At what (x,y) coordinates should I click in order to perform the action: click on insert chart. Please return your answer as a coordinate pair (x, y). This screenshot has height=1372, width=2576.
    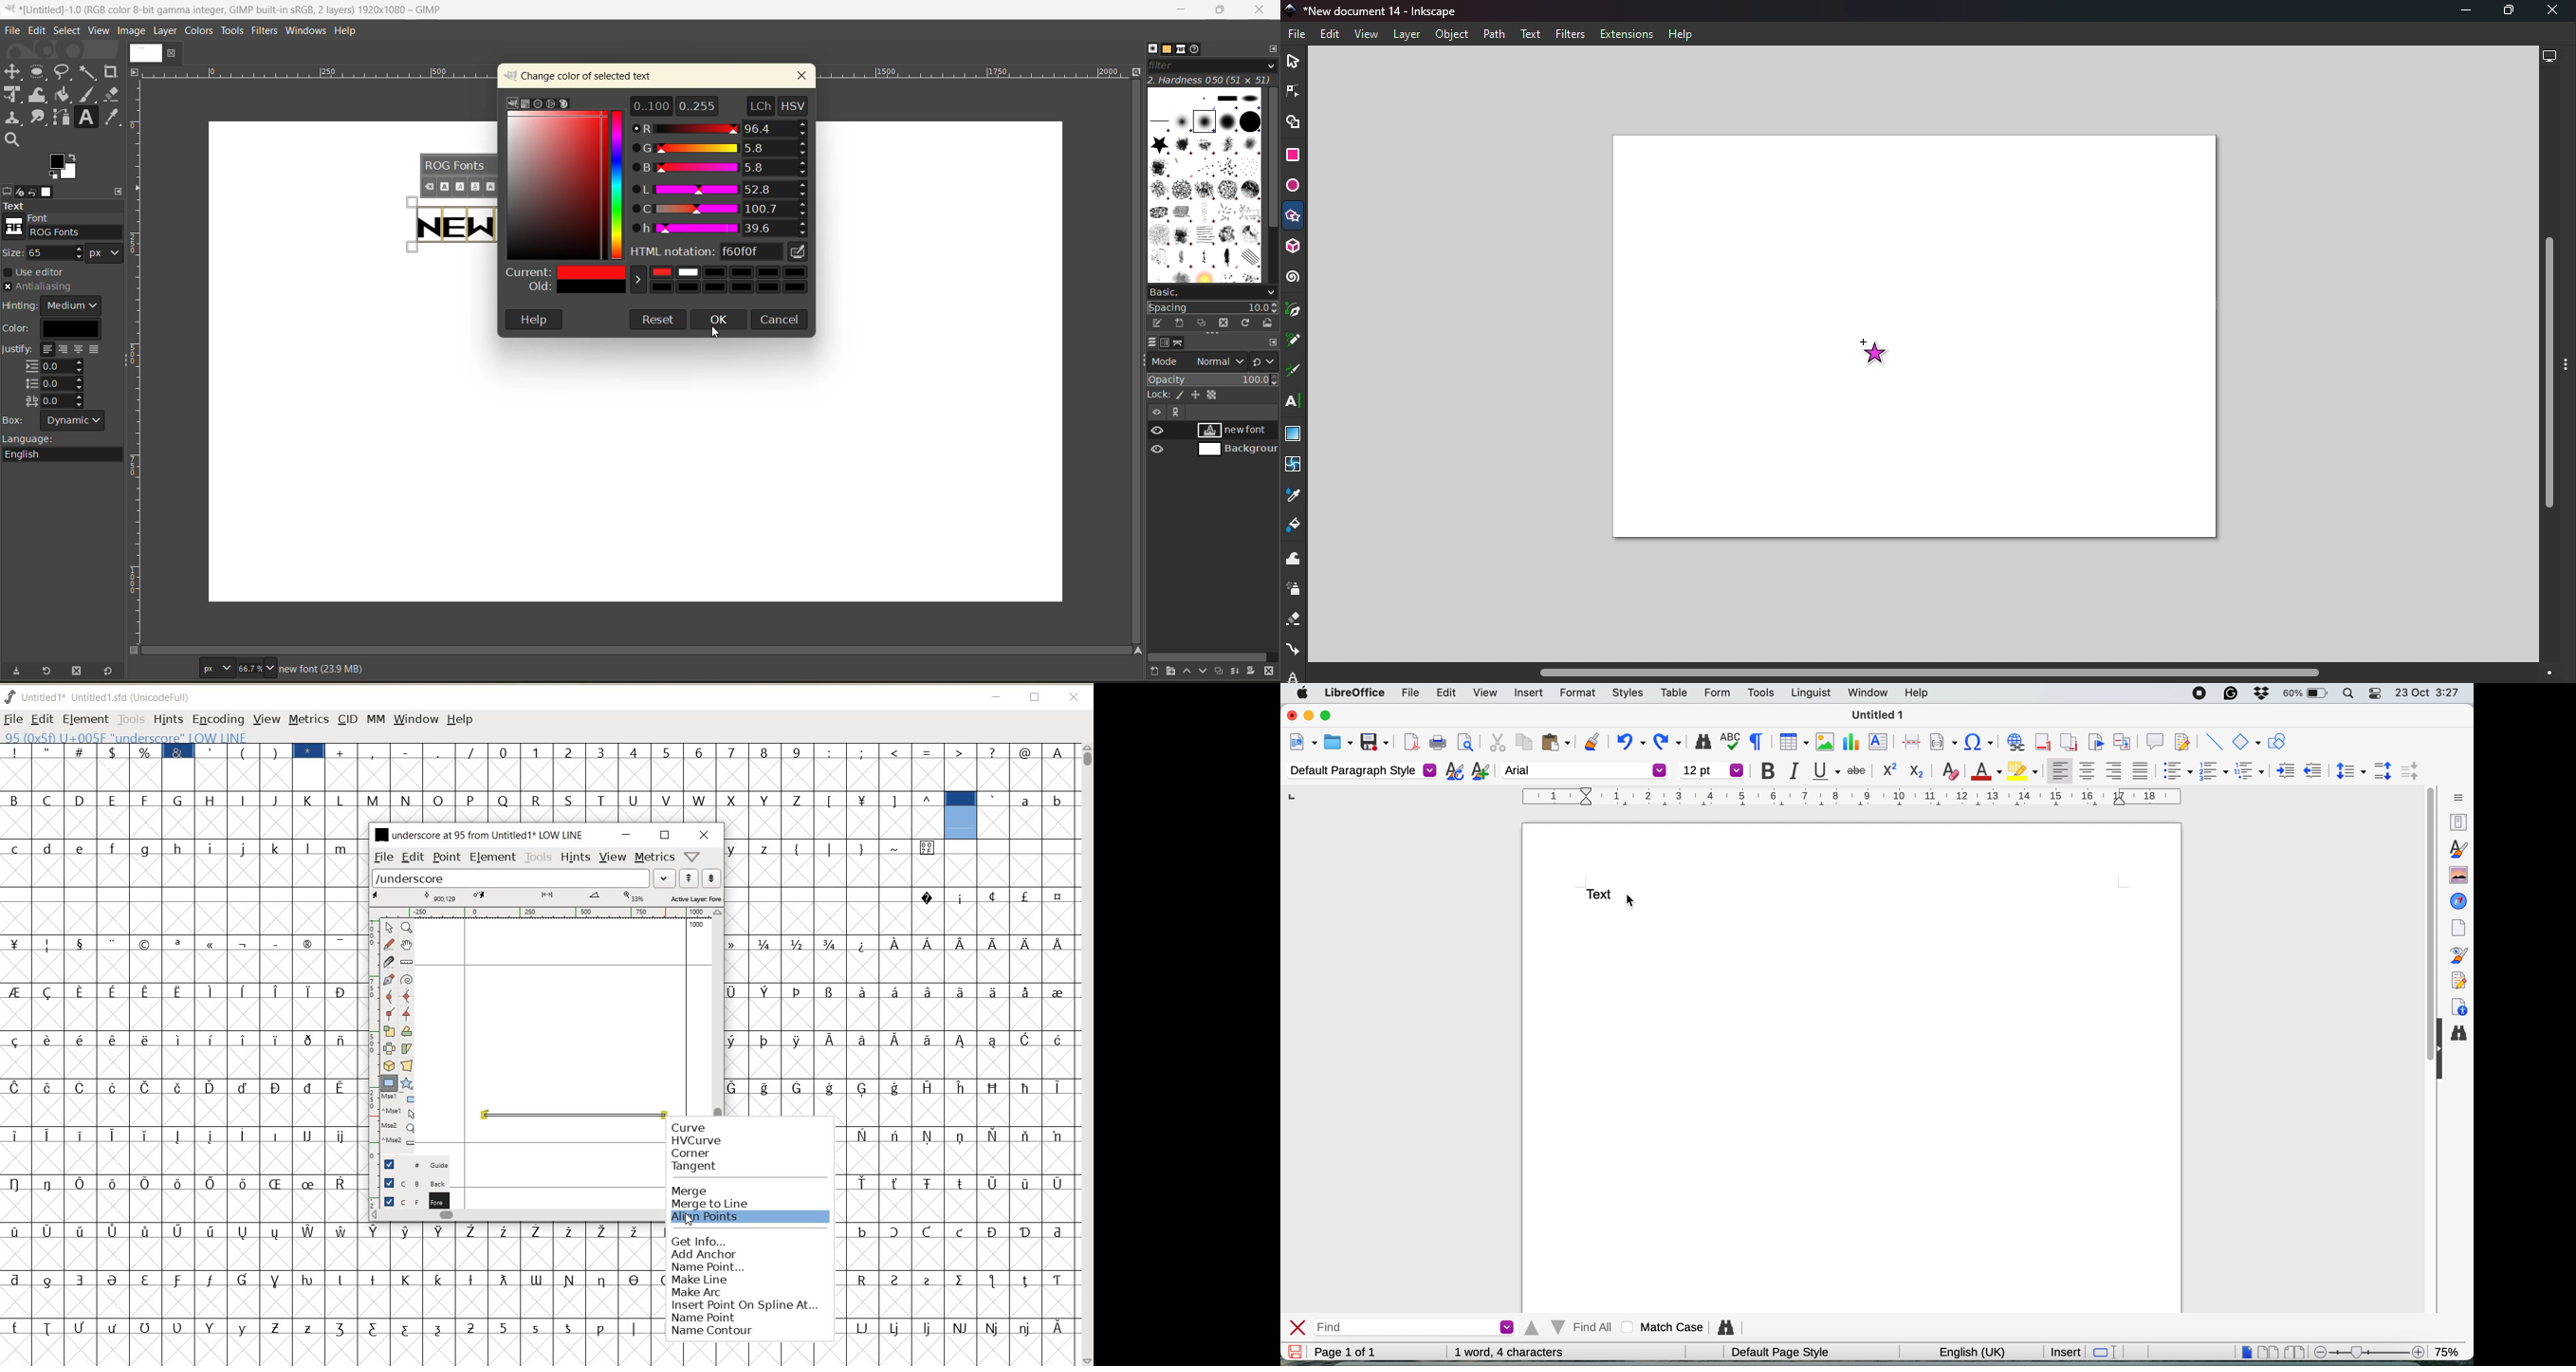
    Looking at the image, I should click on (1850, 741).